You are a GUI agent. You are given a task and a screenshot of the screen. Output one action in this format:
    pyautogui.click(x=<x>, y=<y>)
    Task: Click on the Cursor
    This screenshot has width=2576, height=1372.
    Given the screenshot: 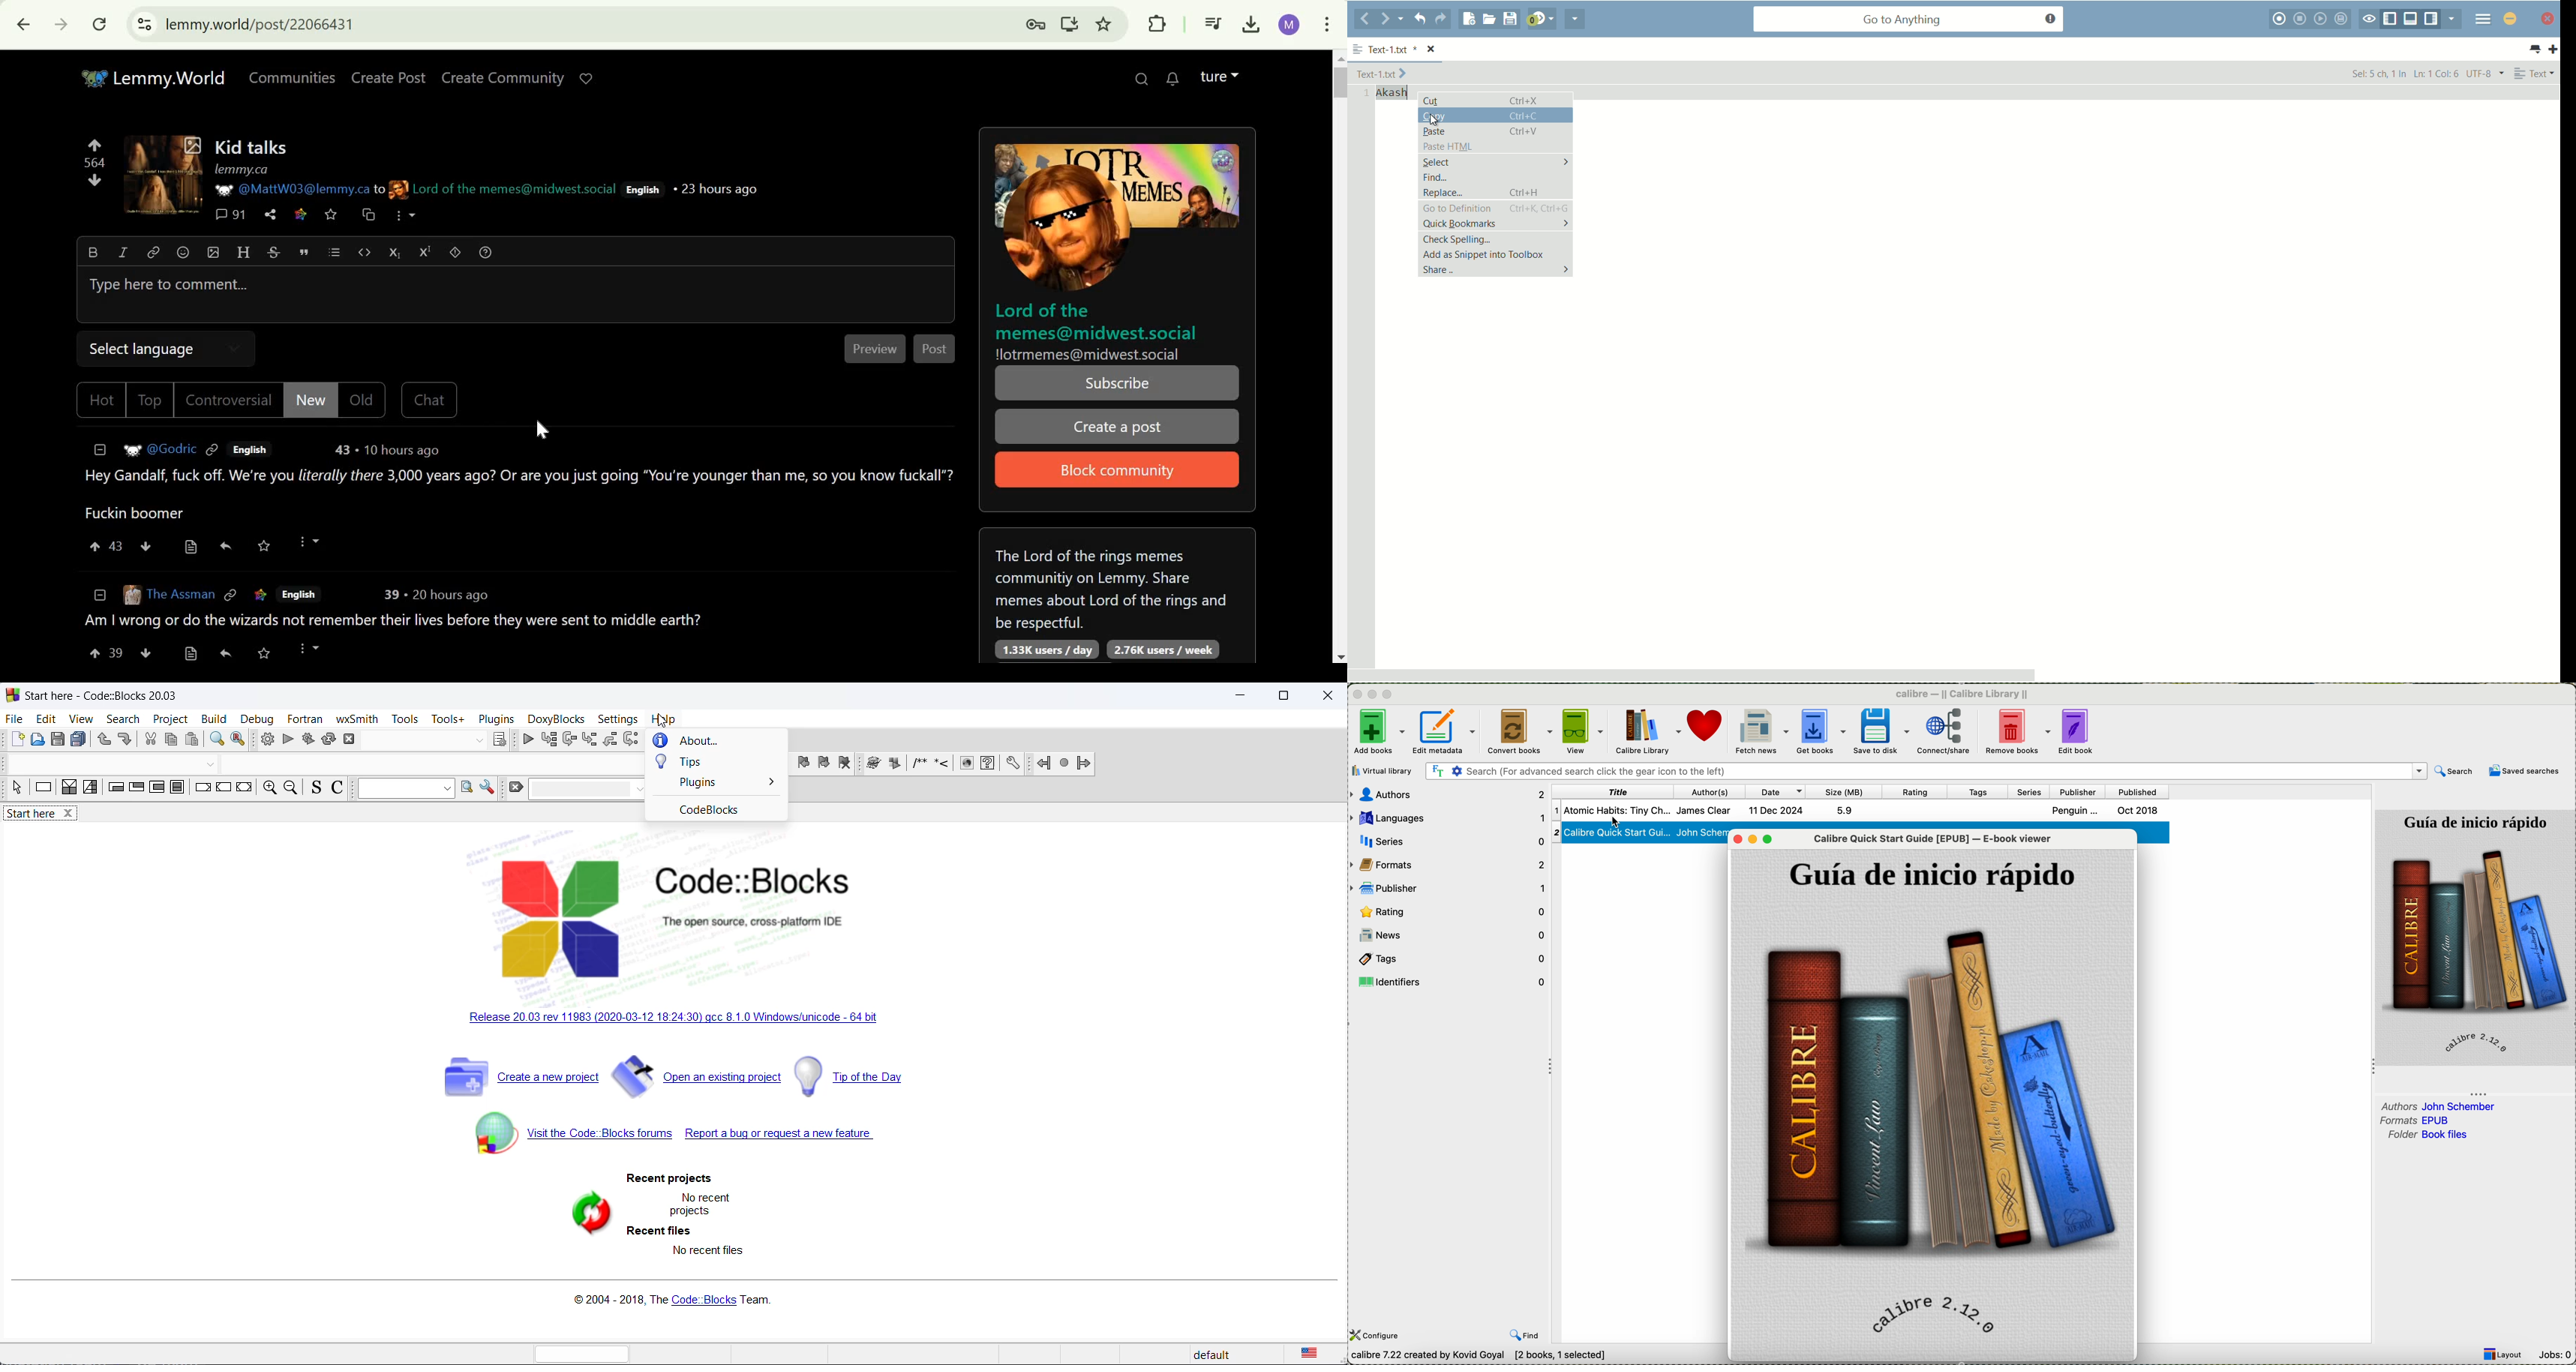 What is the action you would take?
    pyautogui.click(x=1435, y=121)
    